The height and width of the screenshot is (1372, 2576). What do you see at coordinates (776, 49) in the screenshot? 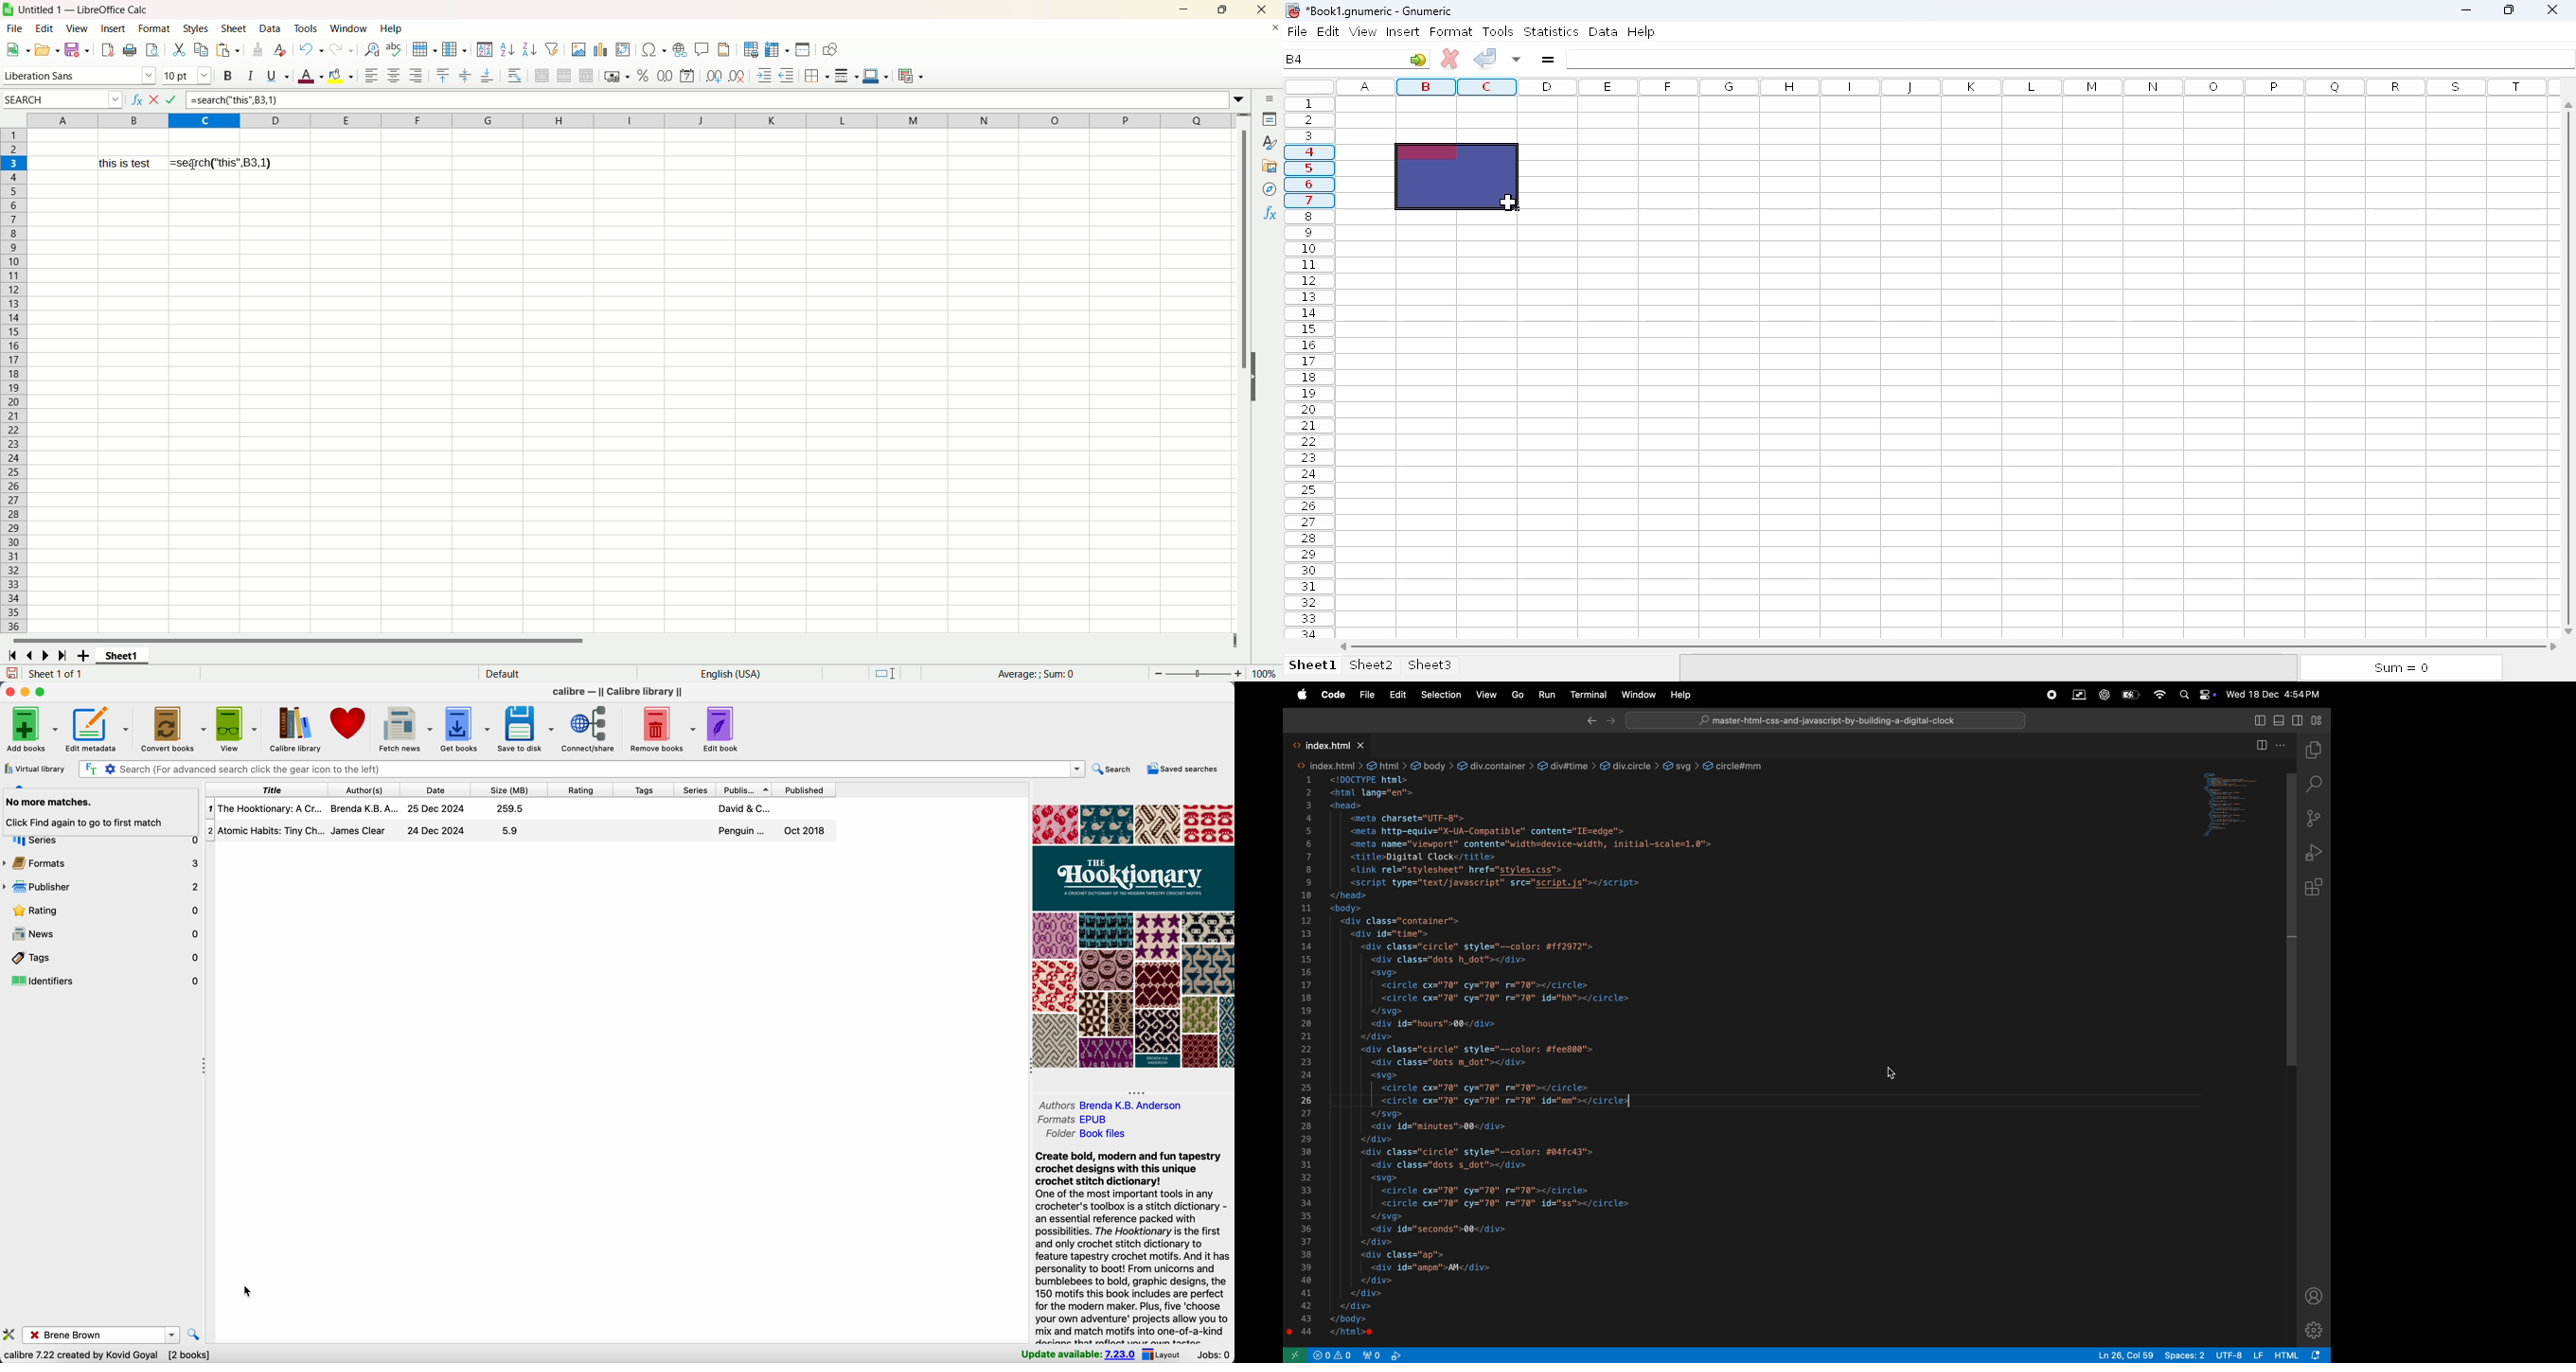
I see `freeze rows and columns` at bounding box center [776, 49].